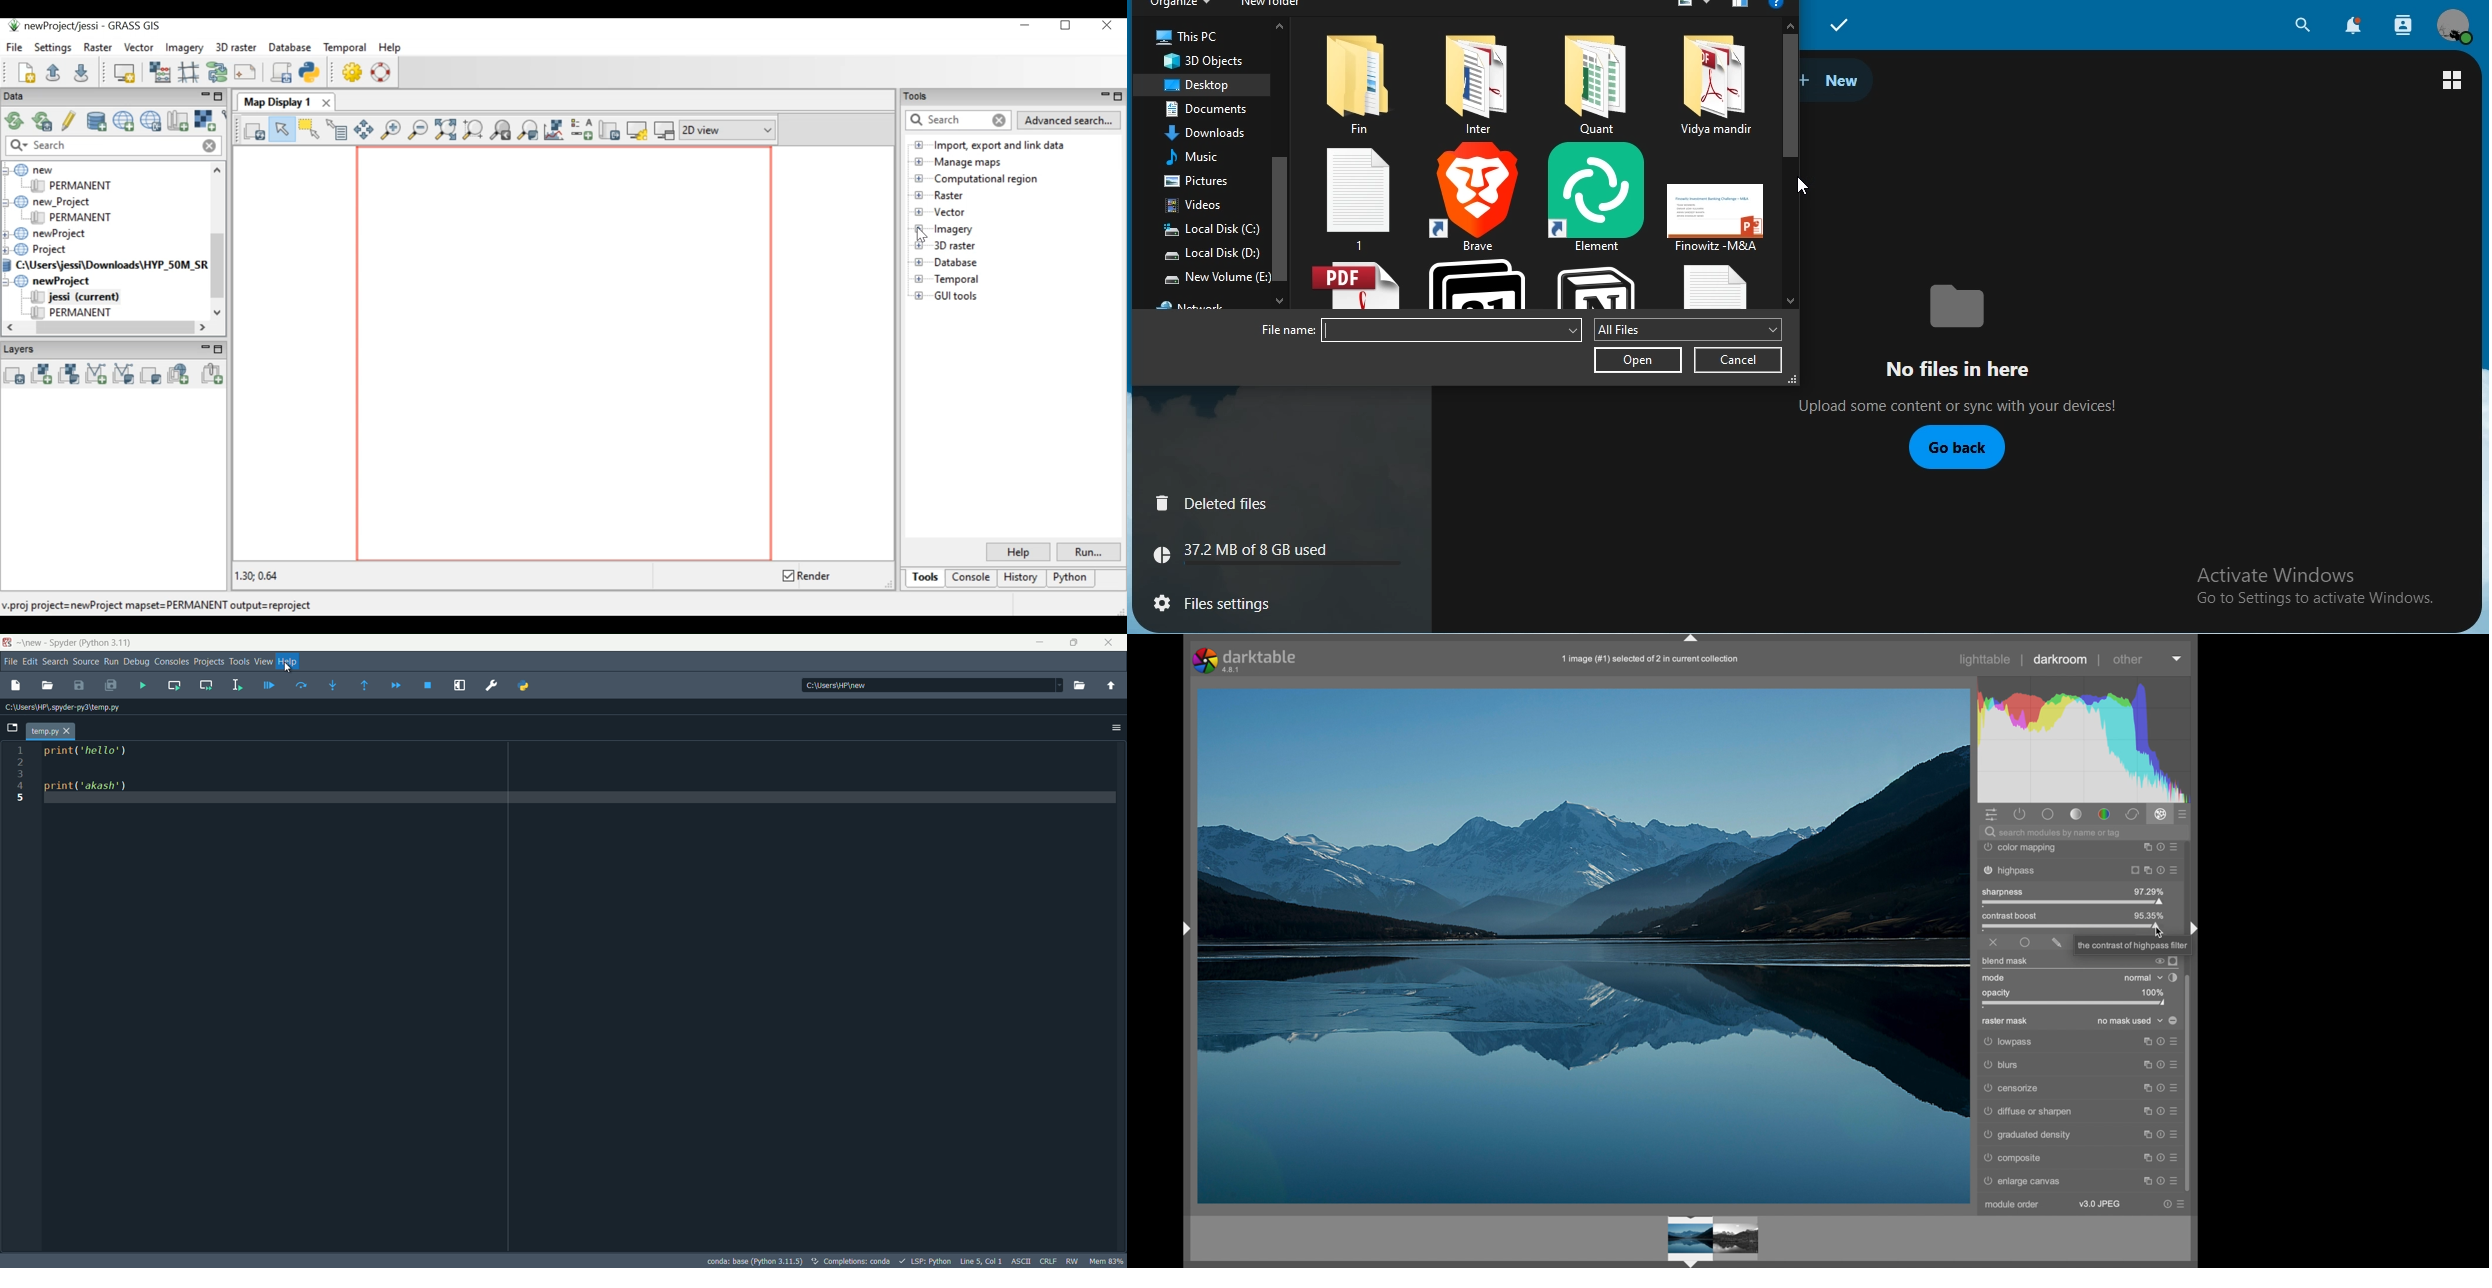 The height and width of the screenshot is (1288, 2492). What do you see at coordinates (2454, 80) in the screenshot?
I see `view` at bounding box center [2454, 80].